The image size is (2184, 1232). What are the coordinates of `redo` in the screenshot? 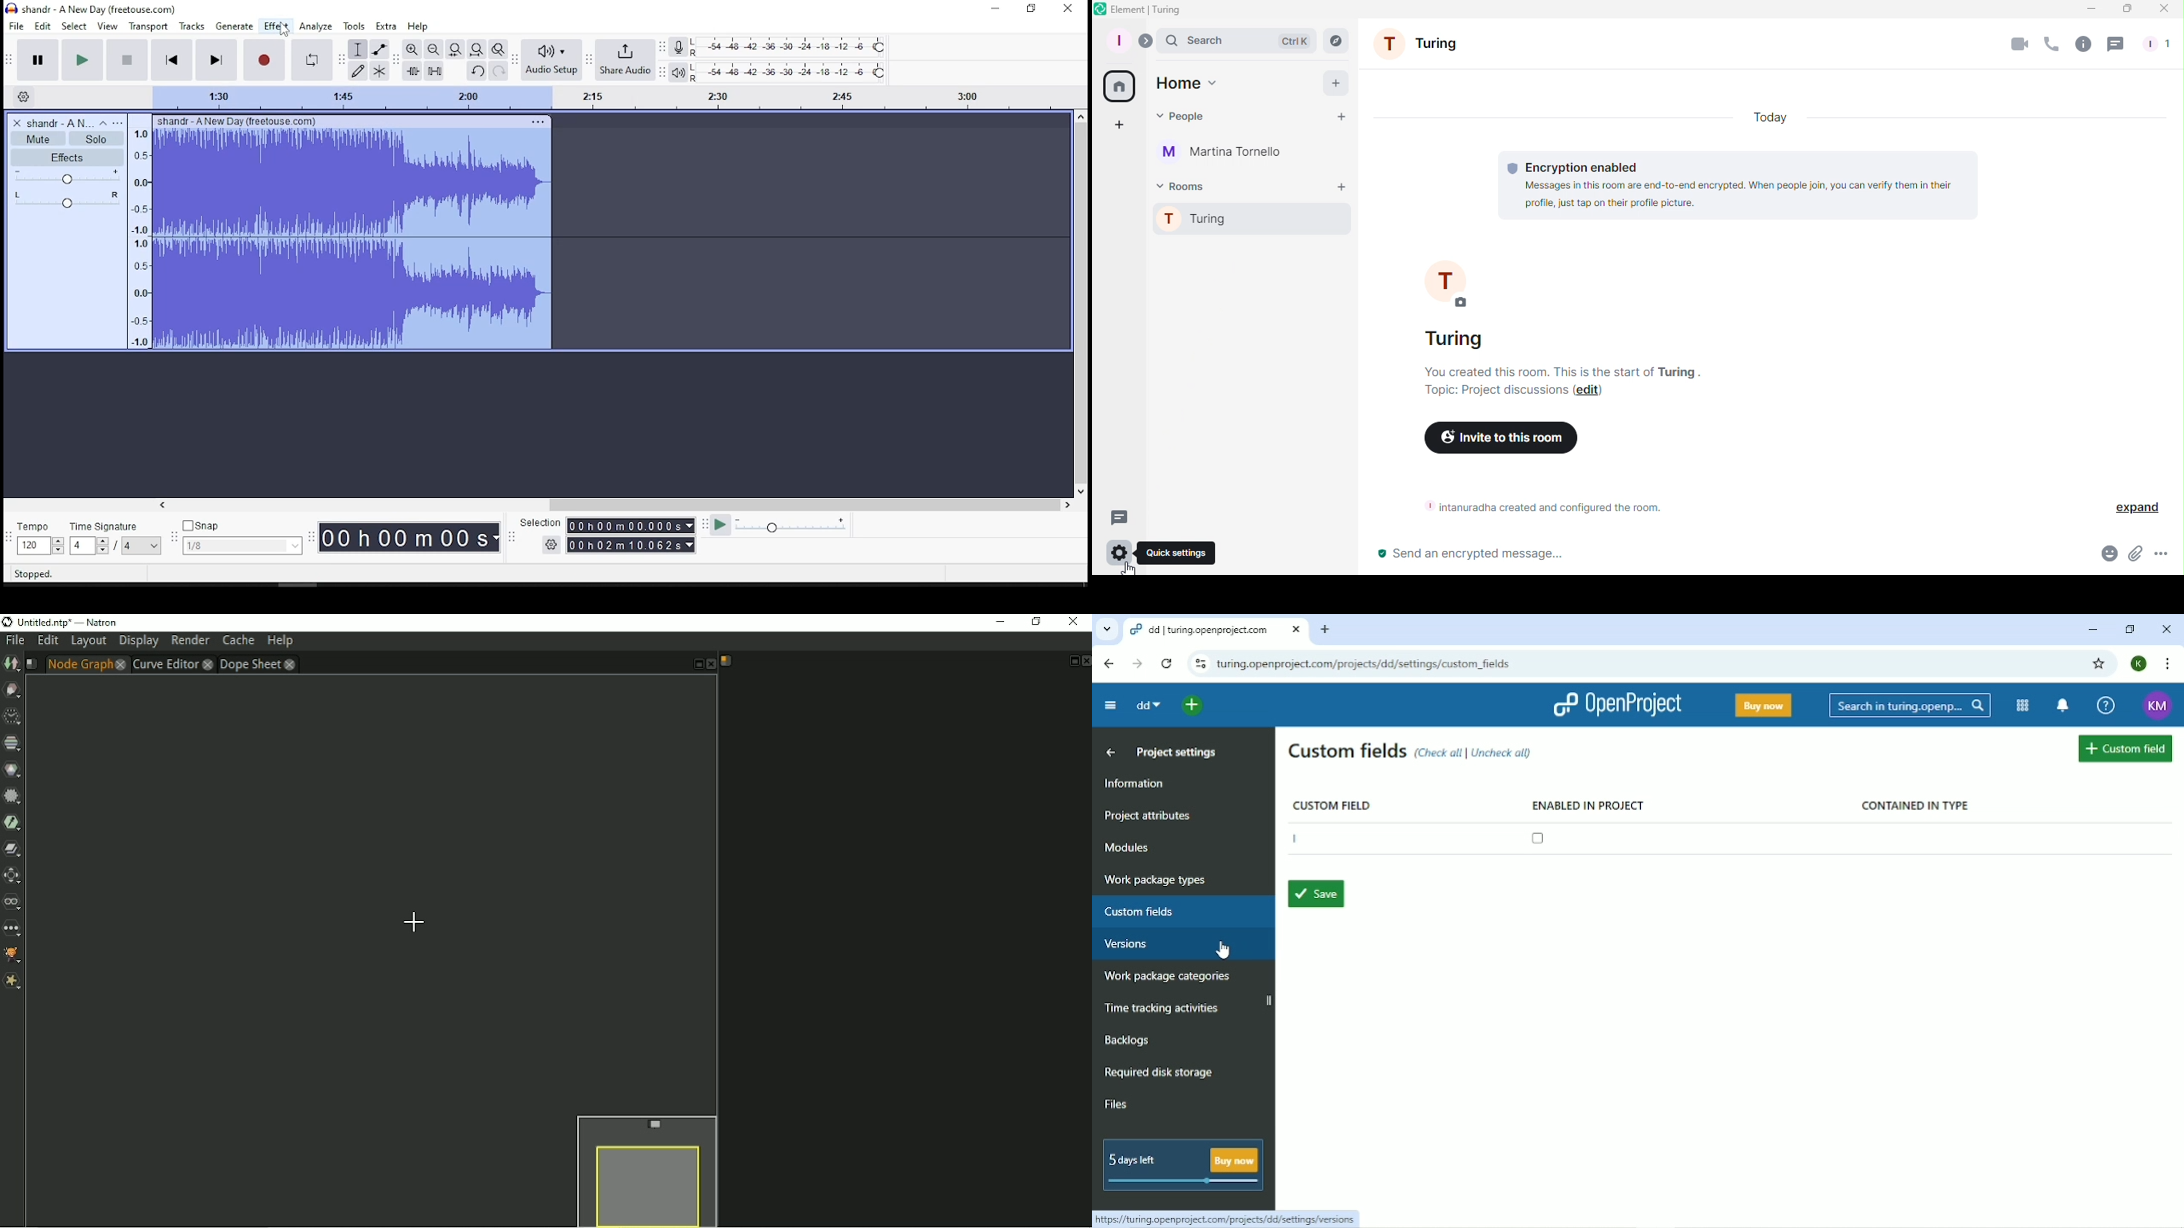 It's located at (499, 70).